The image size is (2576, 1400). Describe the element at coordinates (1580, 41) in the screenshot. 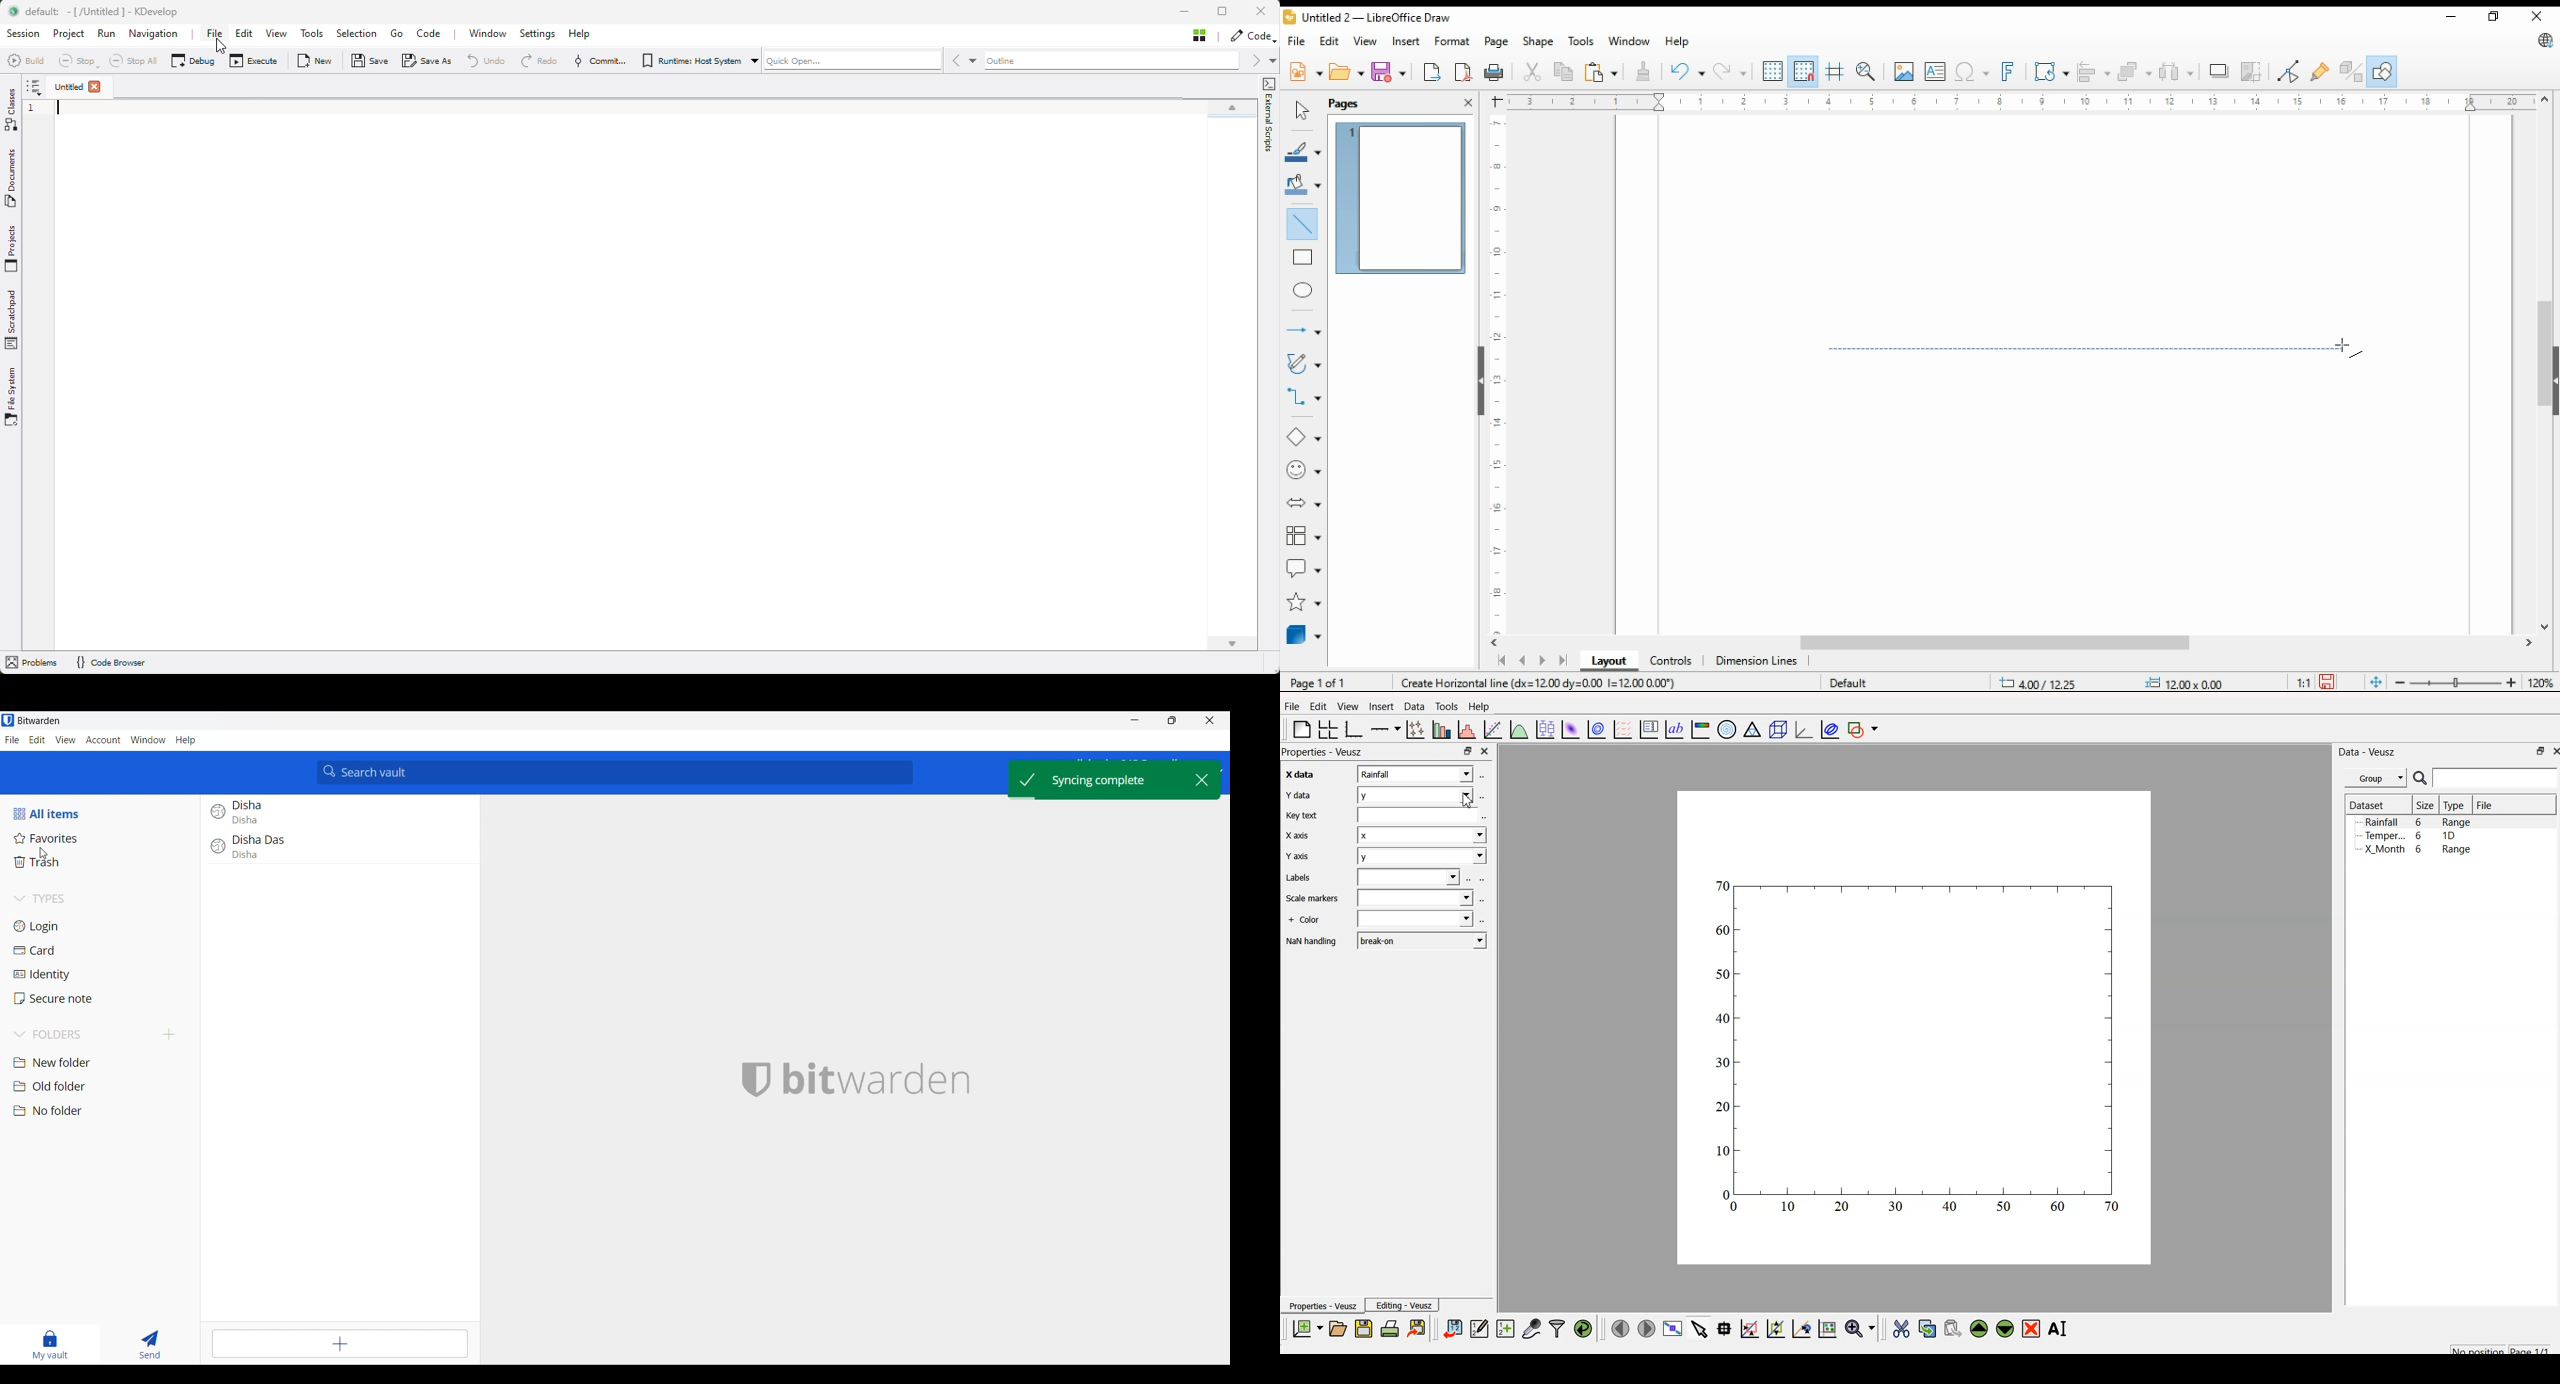

I see `tools` at that location.